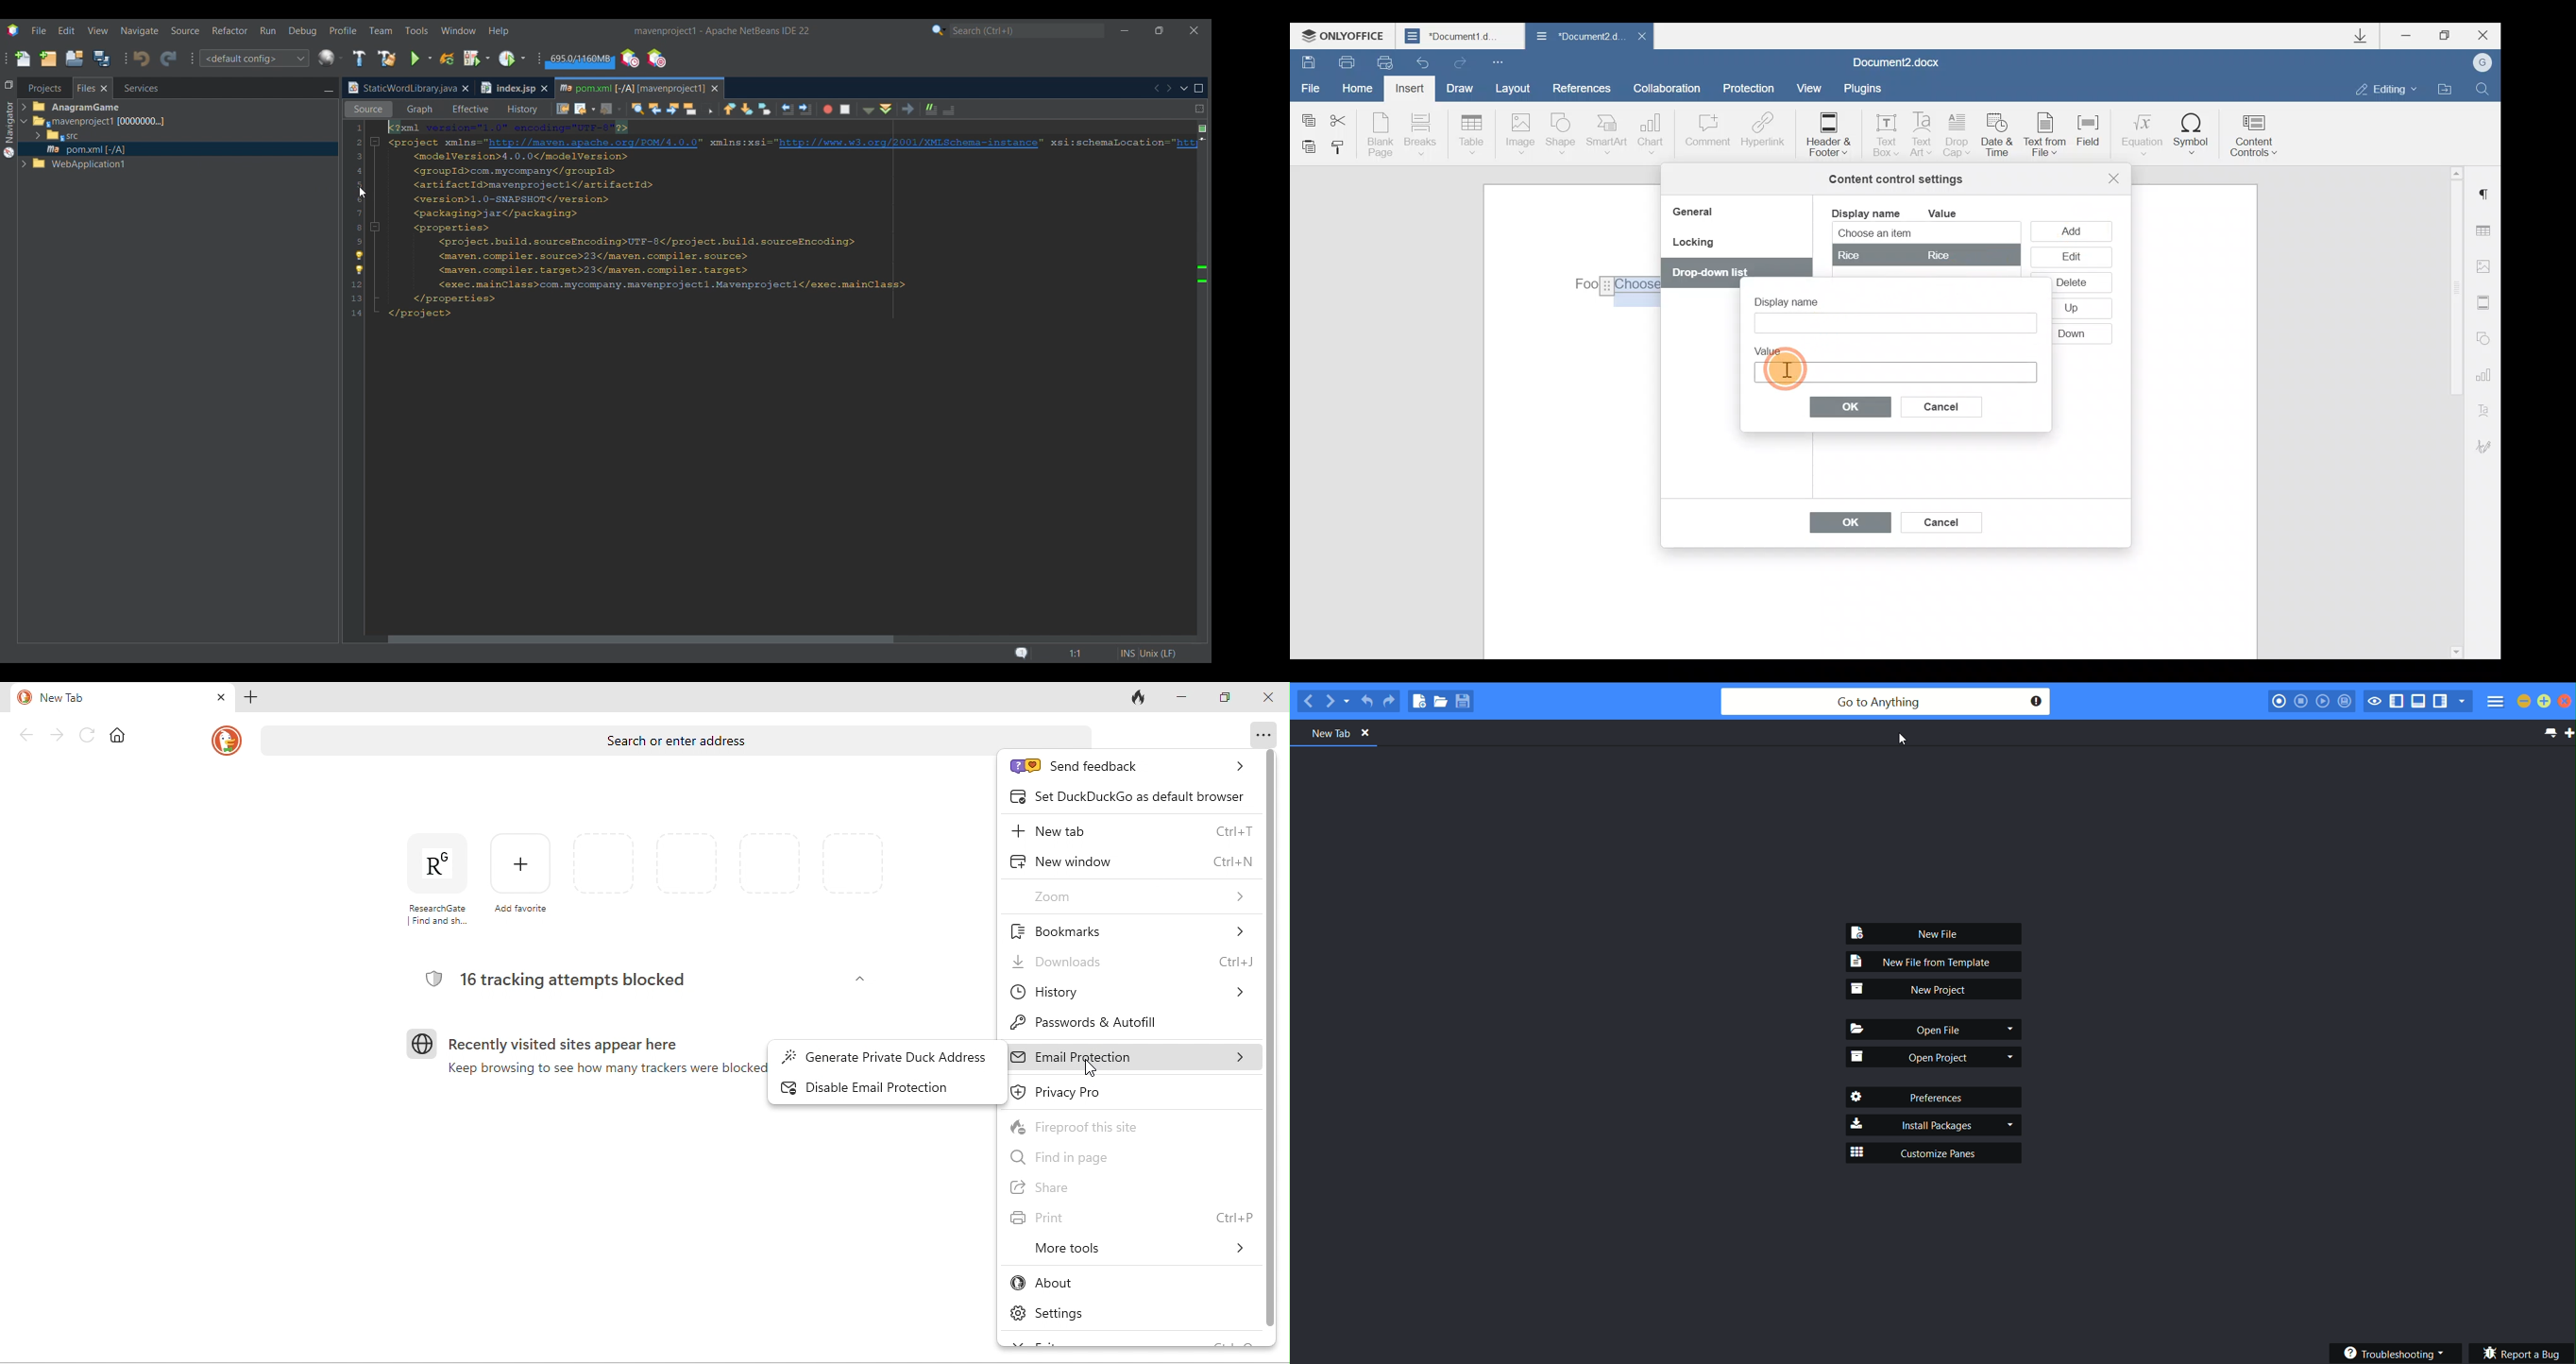 This screenshot has height=1372, width=2576. Describe the element at coordinates (2482, 35) in the screenshot. I see `Close` at that location.